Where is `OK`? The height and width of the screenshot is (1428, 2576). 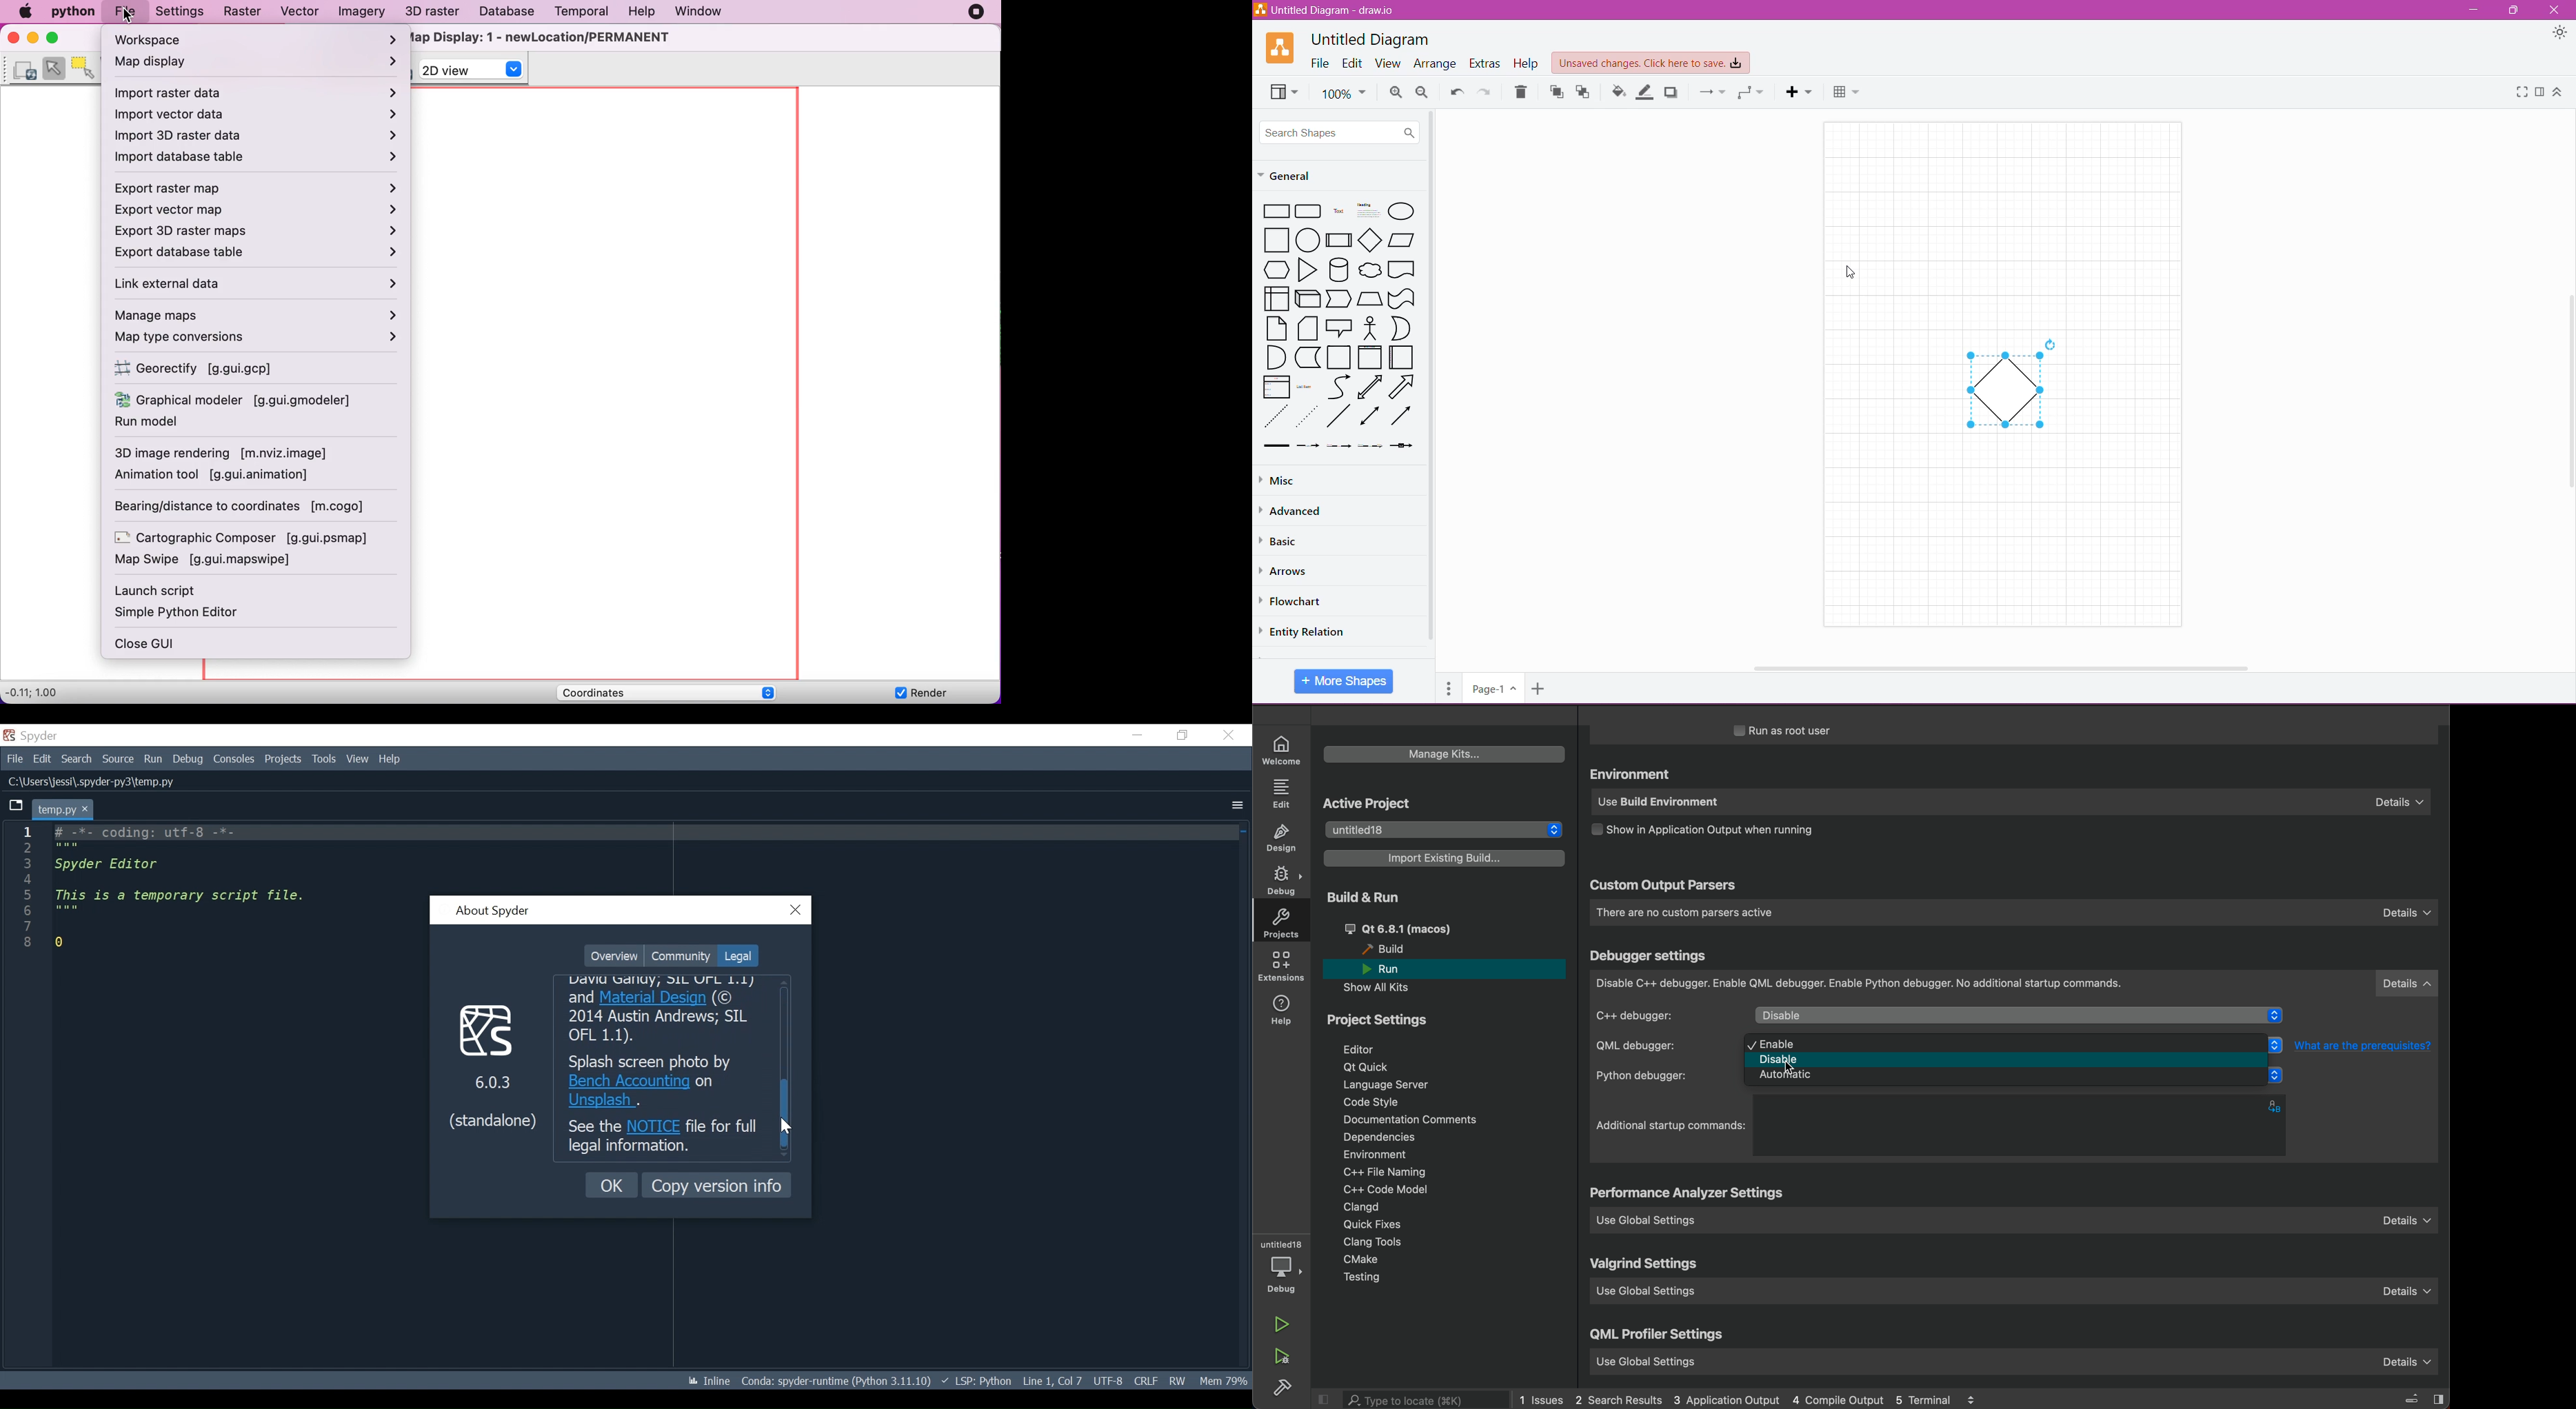
OK is located at coordinates (613, 1185).